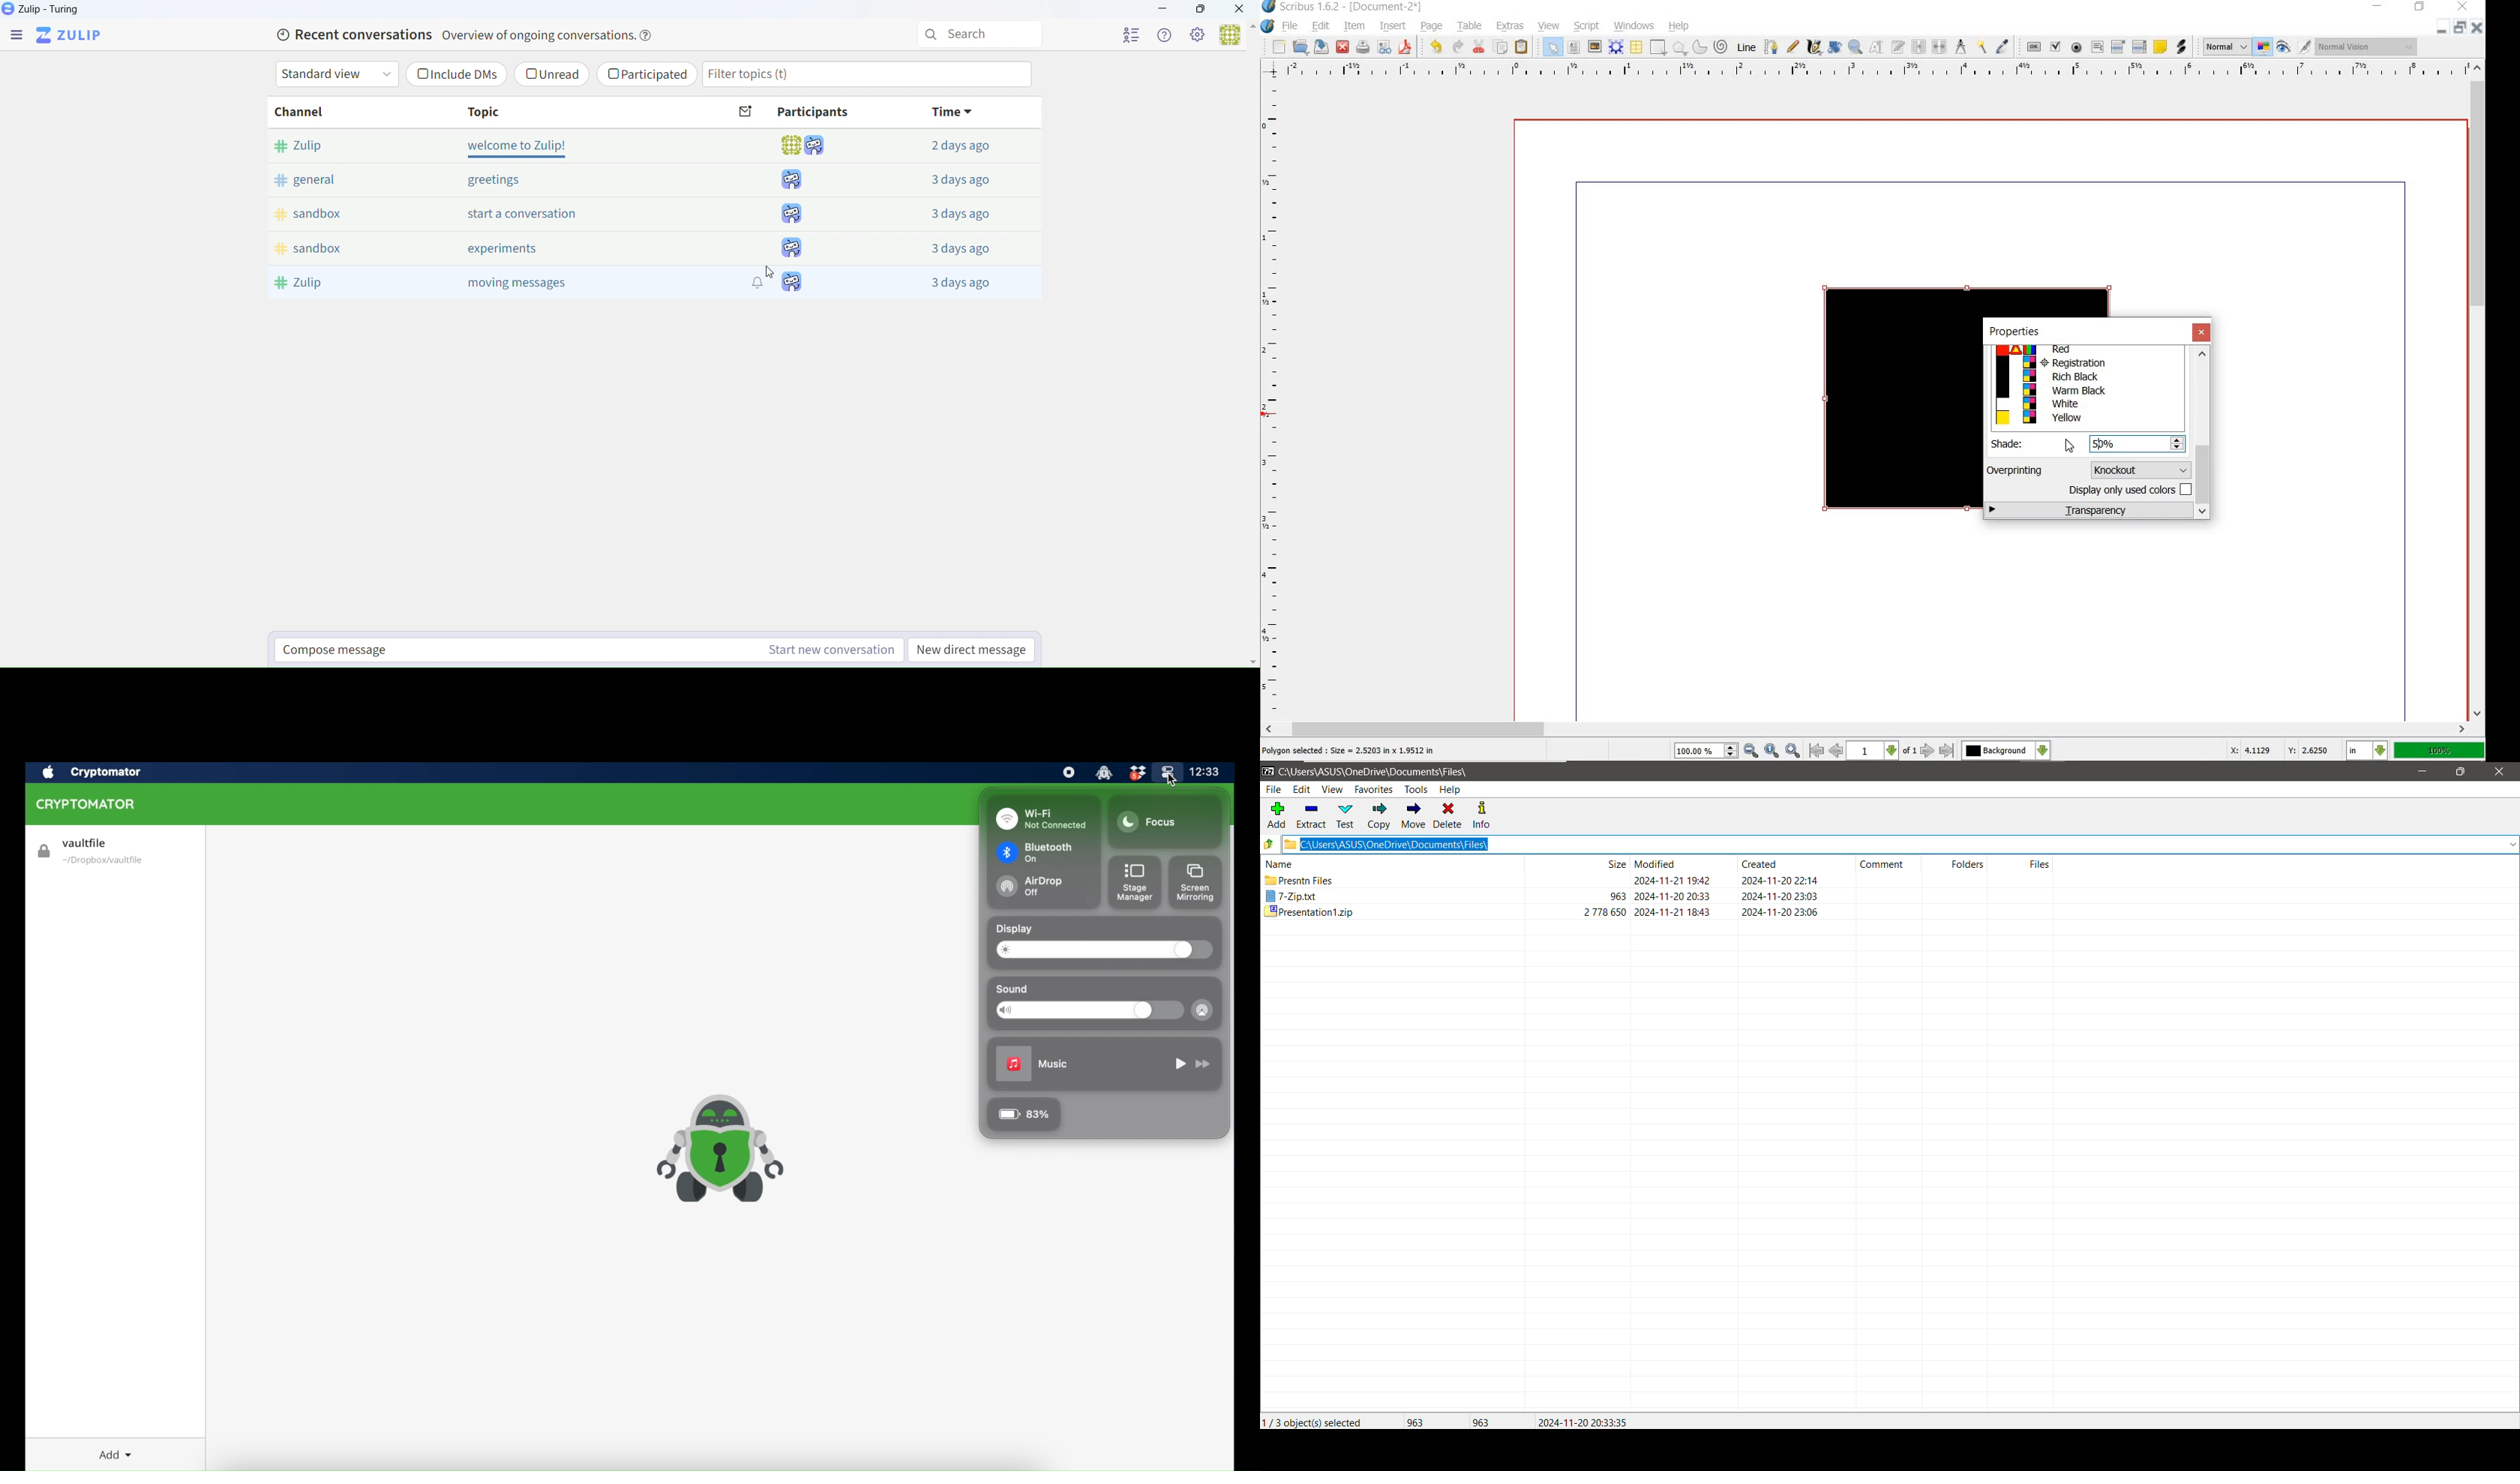 The image size is (2520, 1484). What do you see at coordinates (2032, 48) in the screenshot?
I see `pdf push button` at bounding box center [2032, 48].